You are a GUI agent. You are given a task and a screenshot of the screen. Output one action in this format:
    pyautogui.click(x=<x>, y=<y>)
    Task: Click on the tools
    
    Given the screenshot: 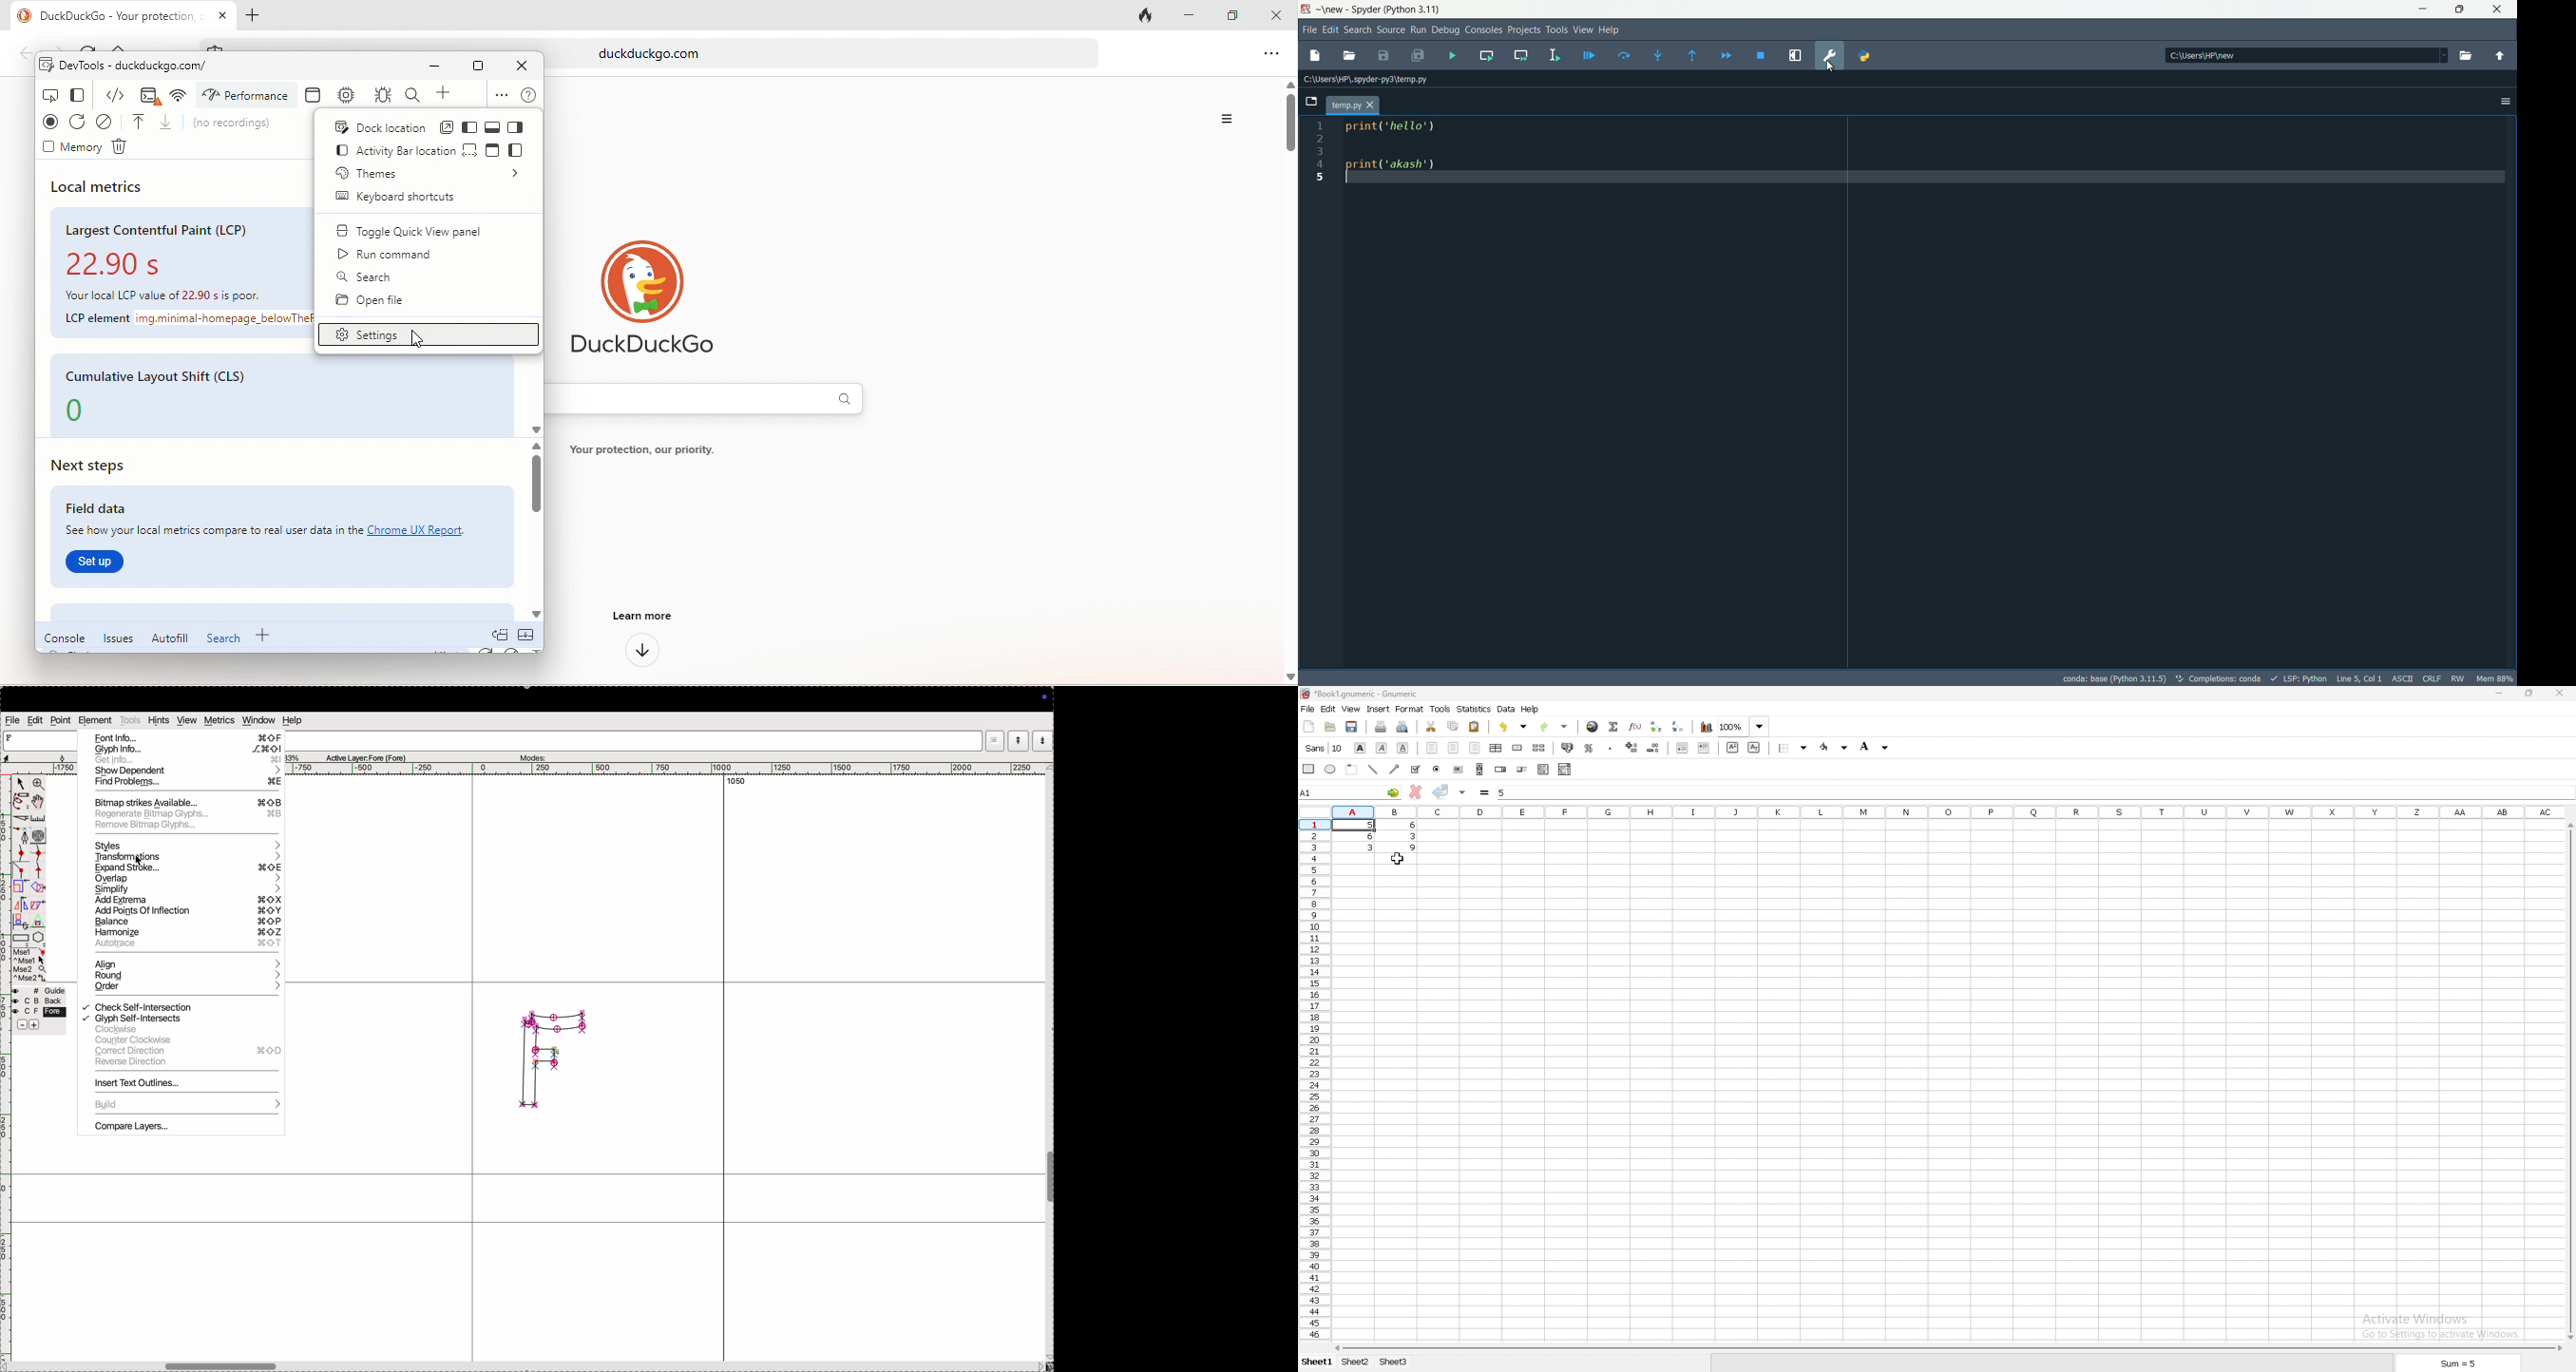 What is the action you would take?
    pyautogui.click(x=1440, y=709)
    